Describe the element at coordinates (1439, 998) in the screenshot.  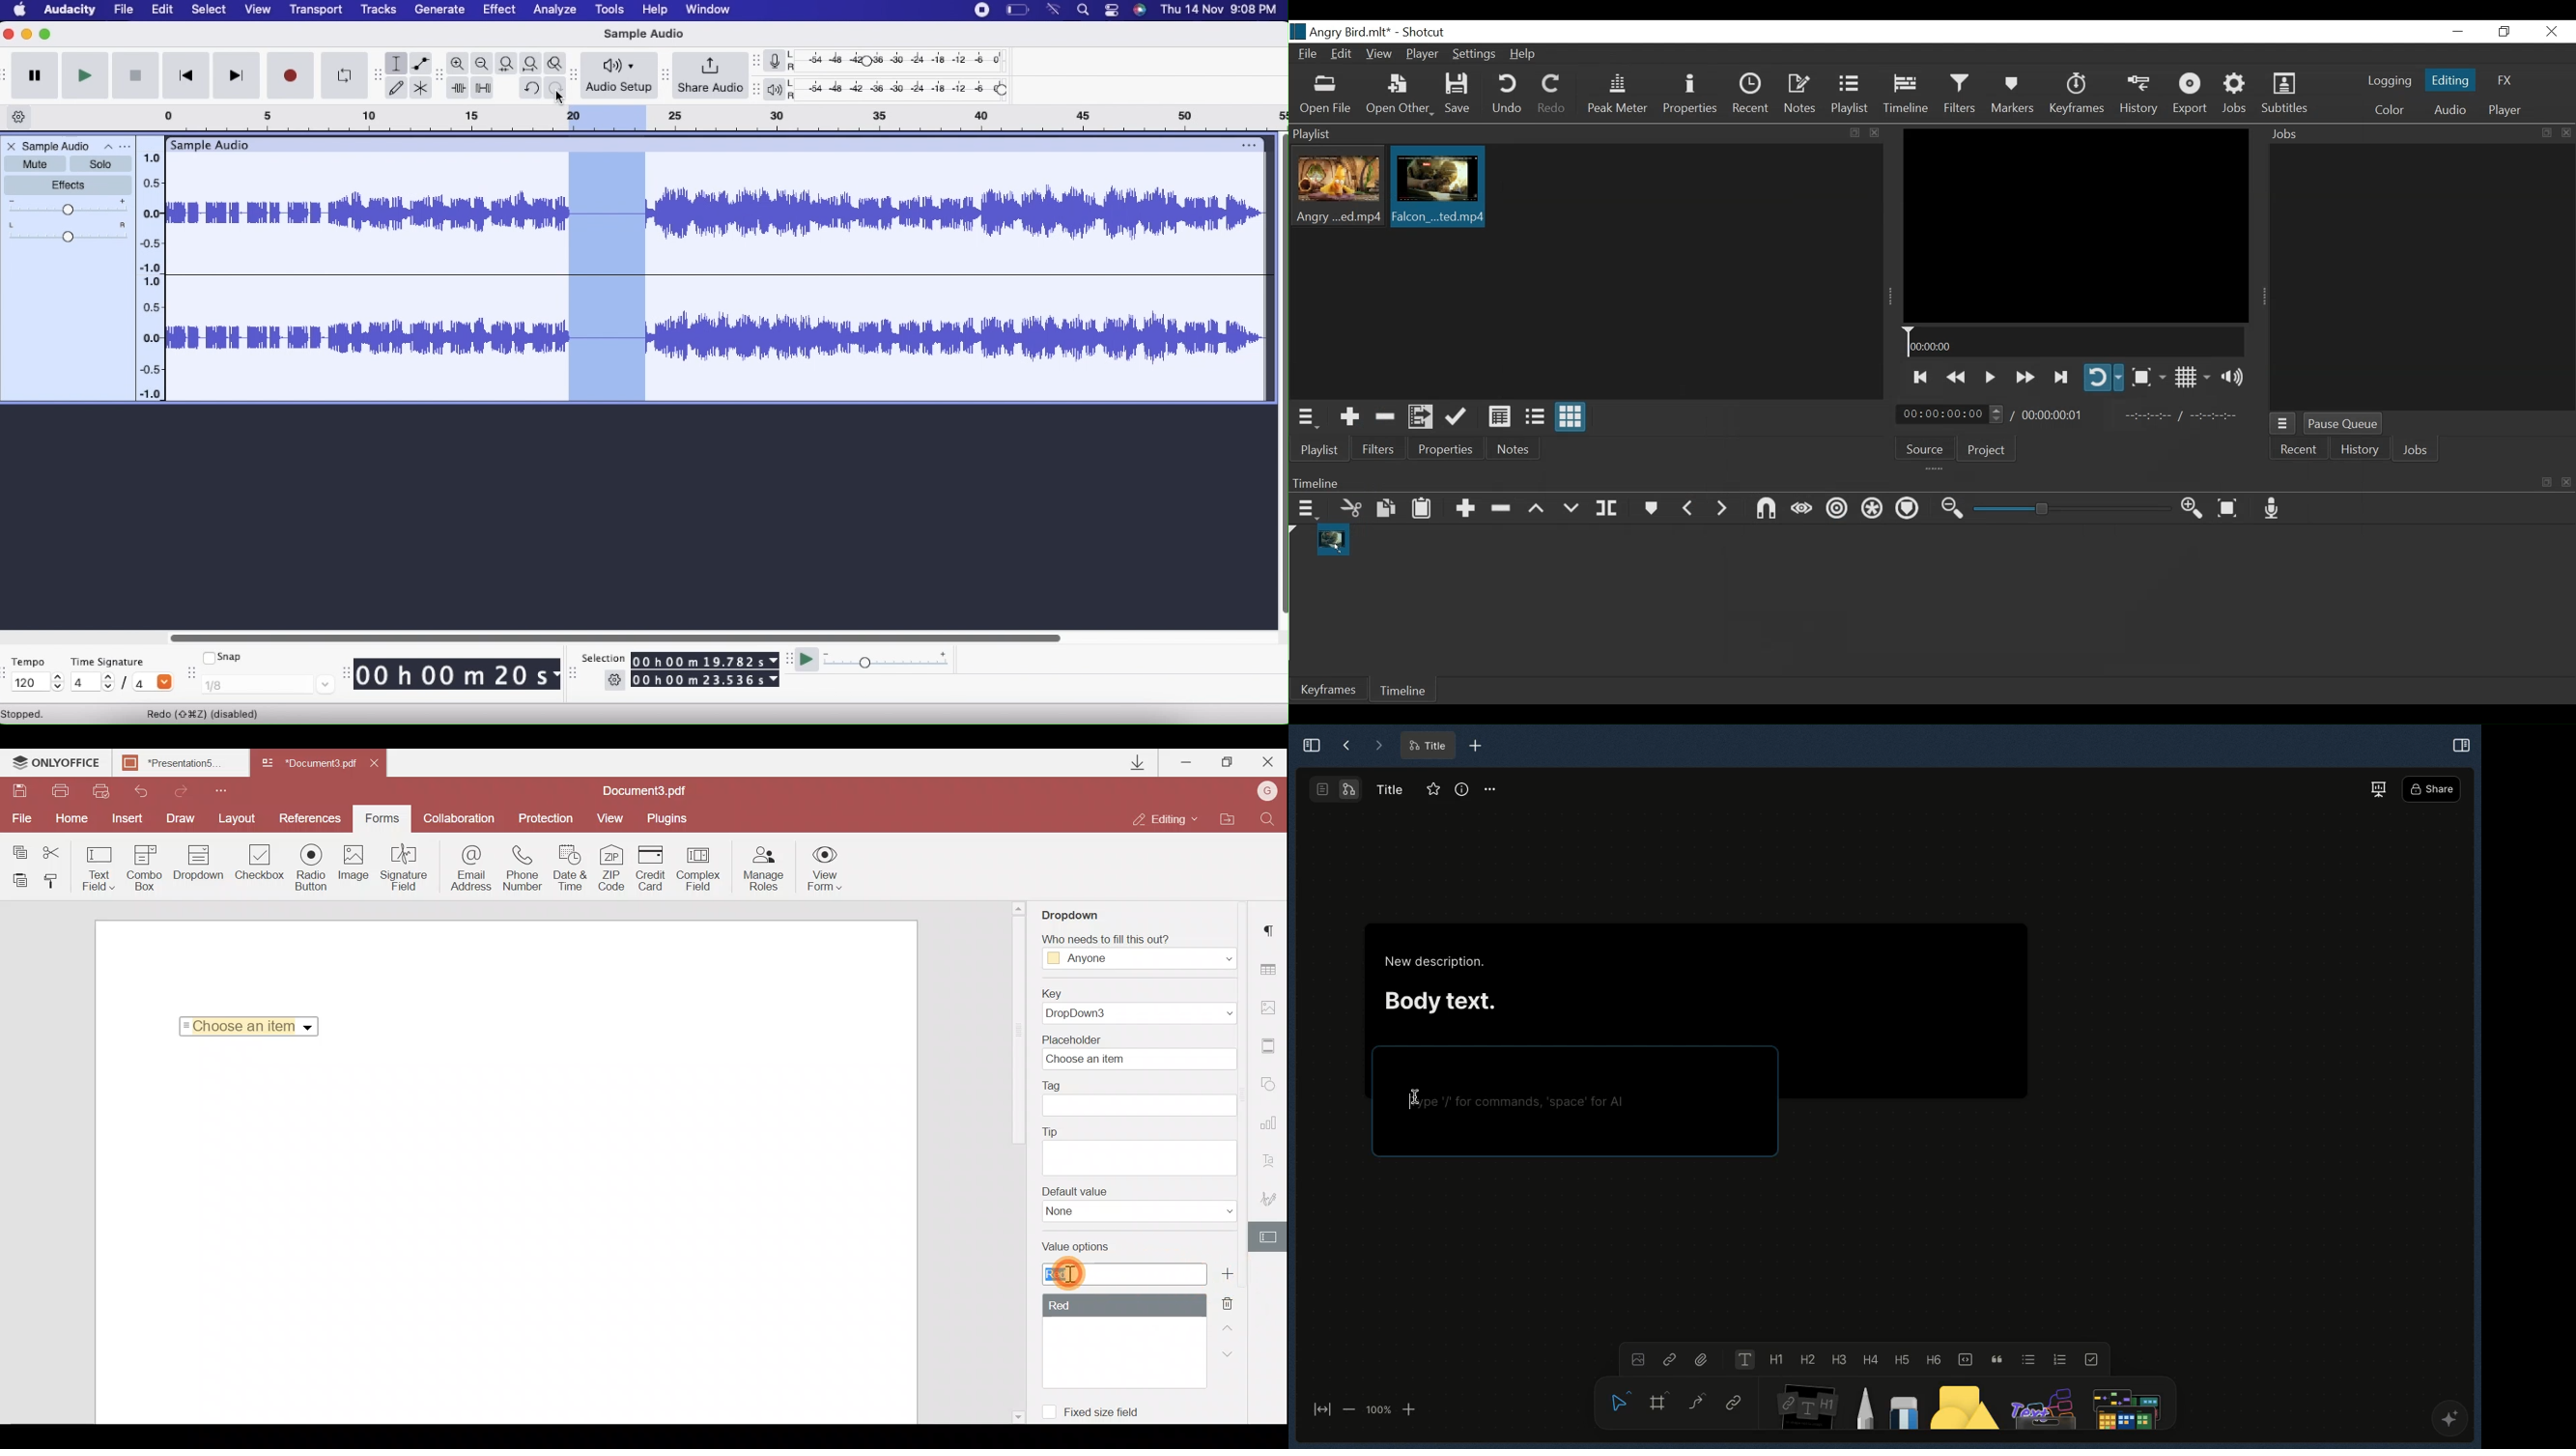
I see `Body text.` at that location.